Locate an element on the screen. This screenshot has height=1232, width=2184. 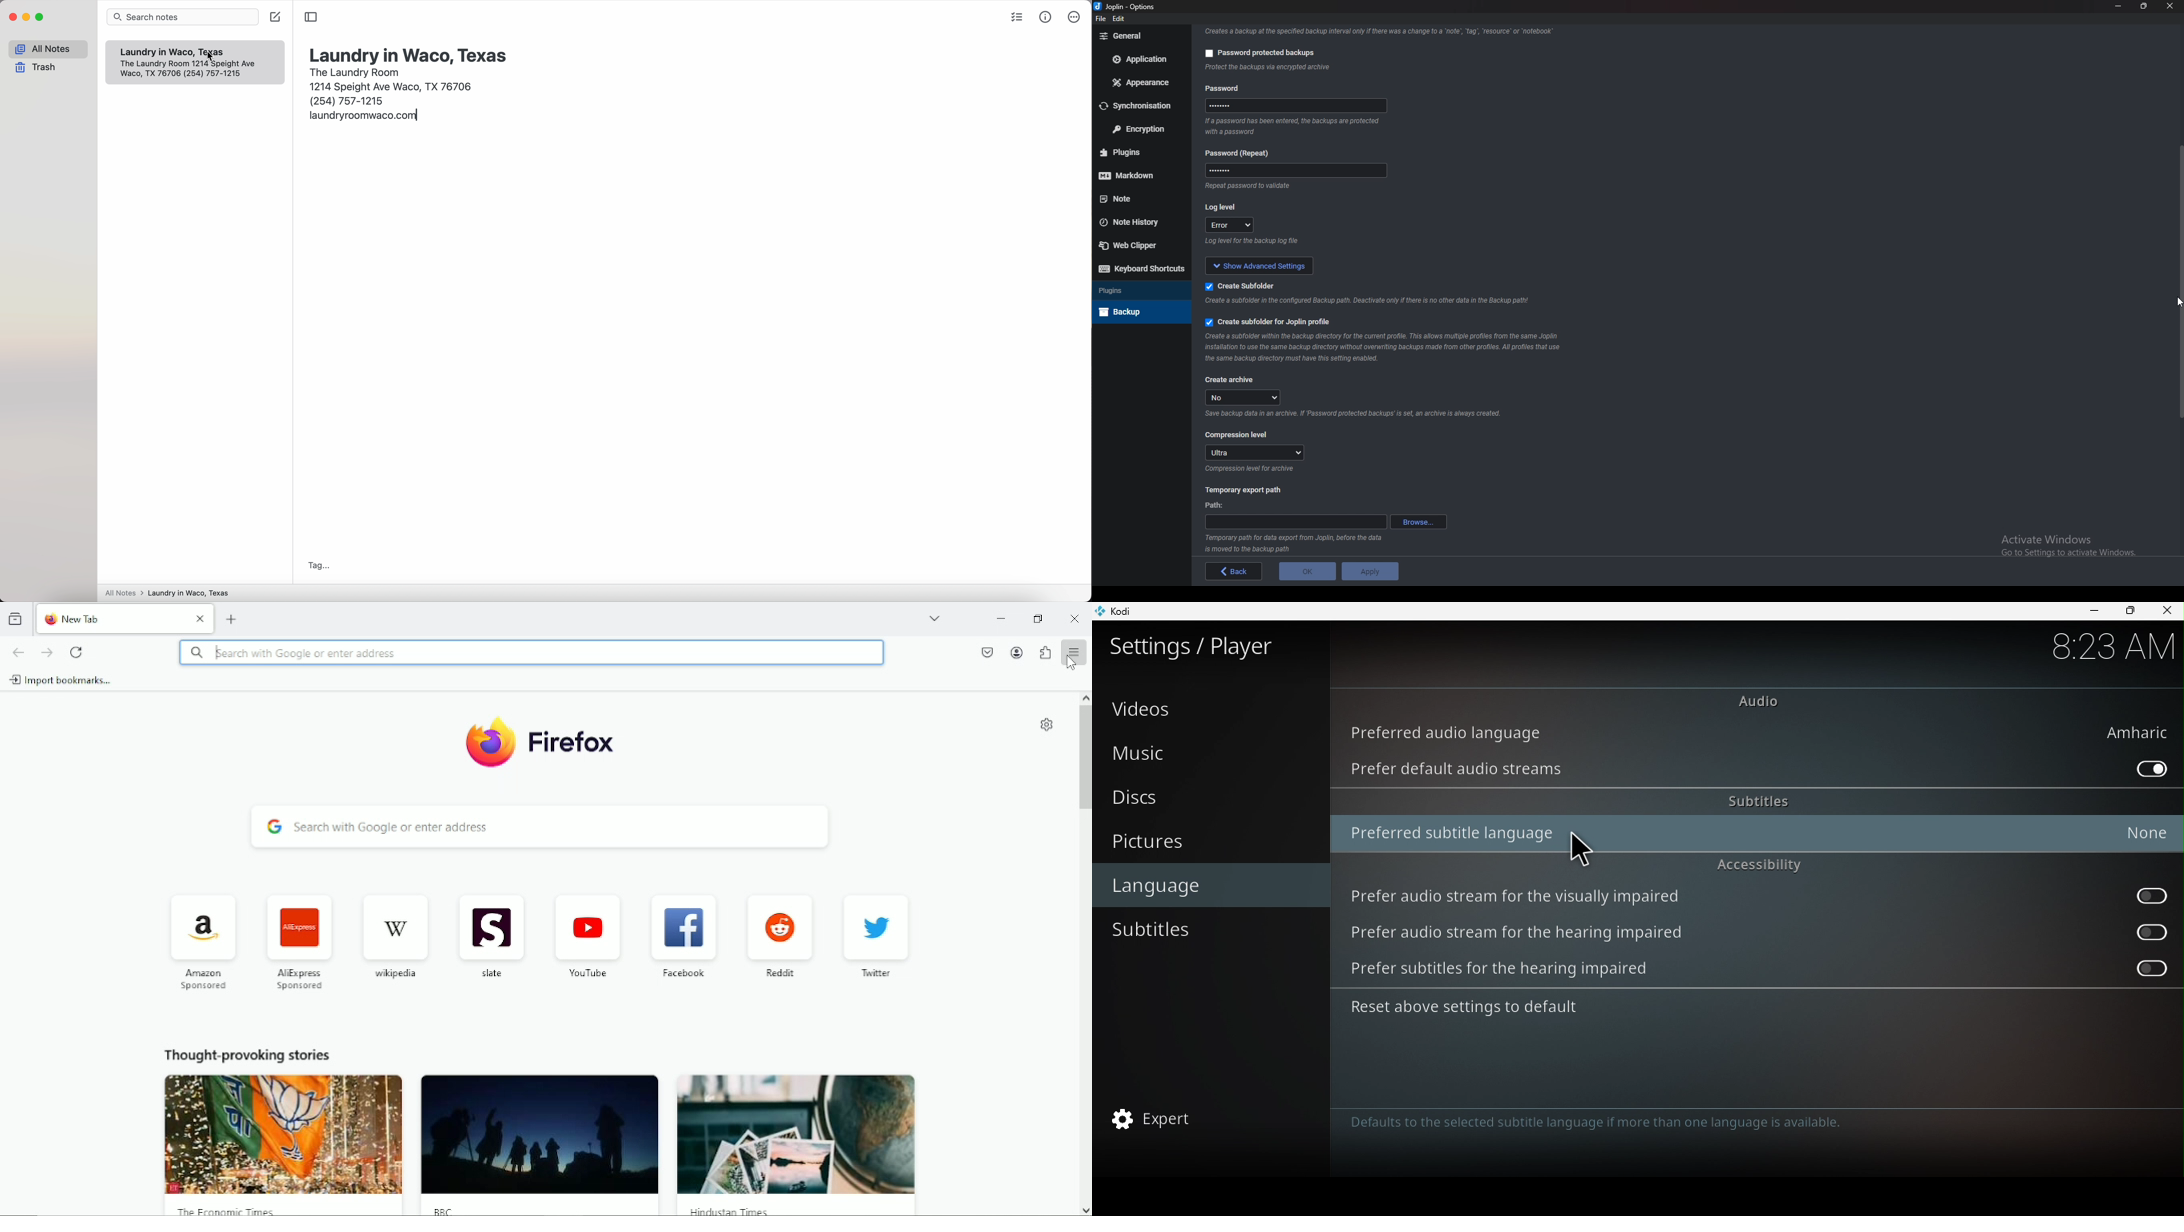
close is located at coordinates (2170, 7).